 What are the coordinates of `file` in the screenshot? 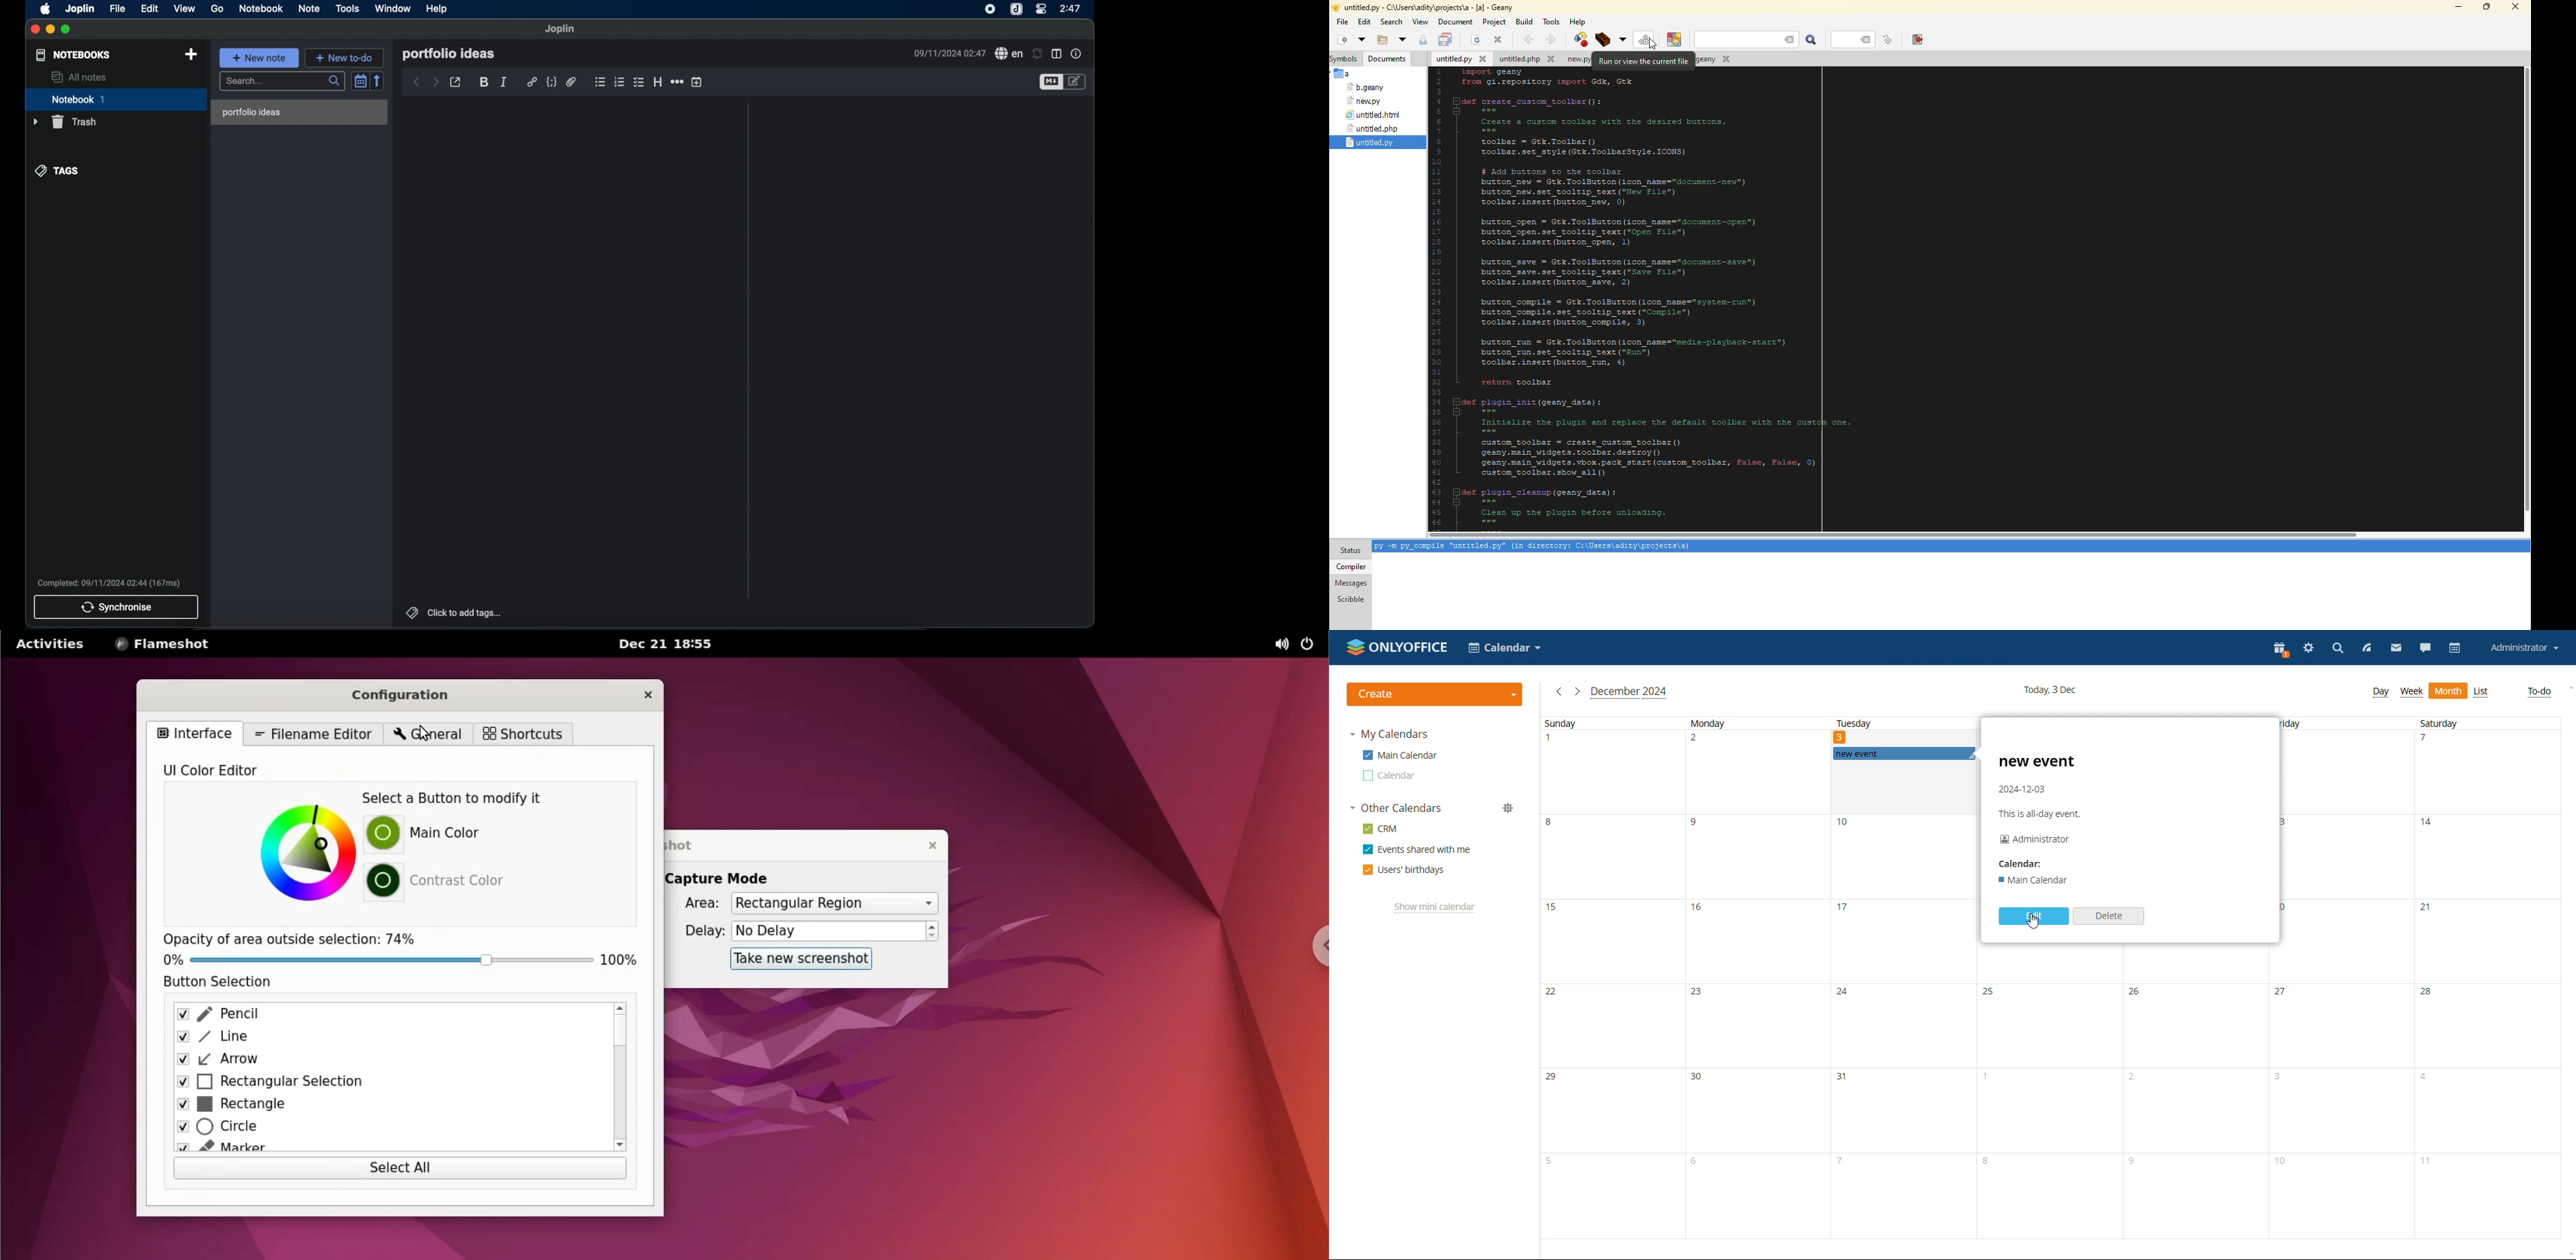 It's located at (1572, 59).